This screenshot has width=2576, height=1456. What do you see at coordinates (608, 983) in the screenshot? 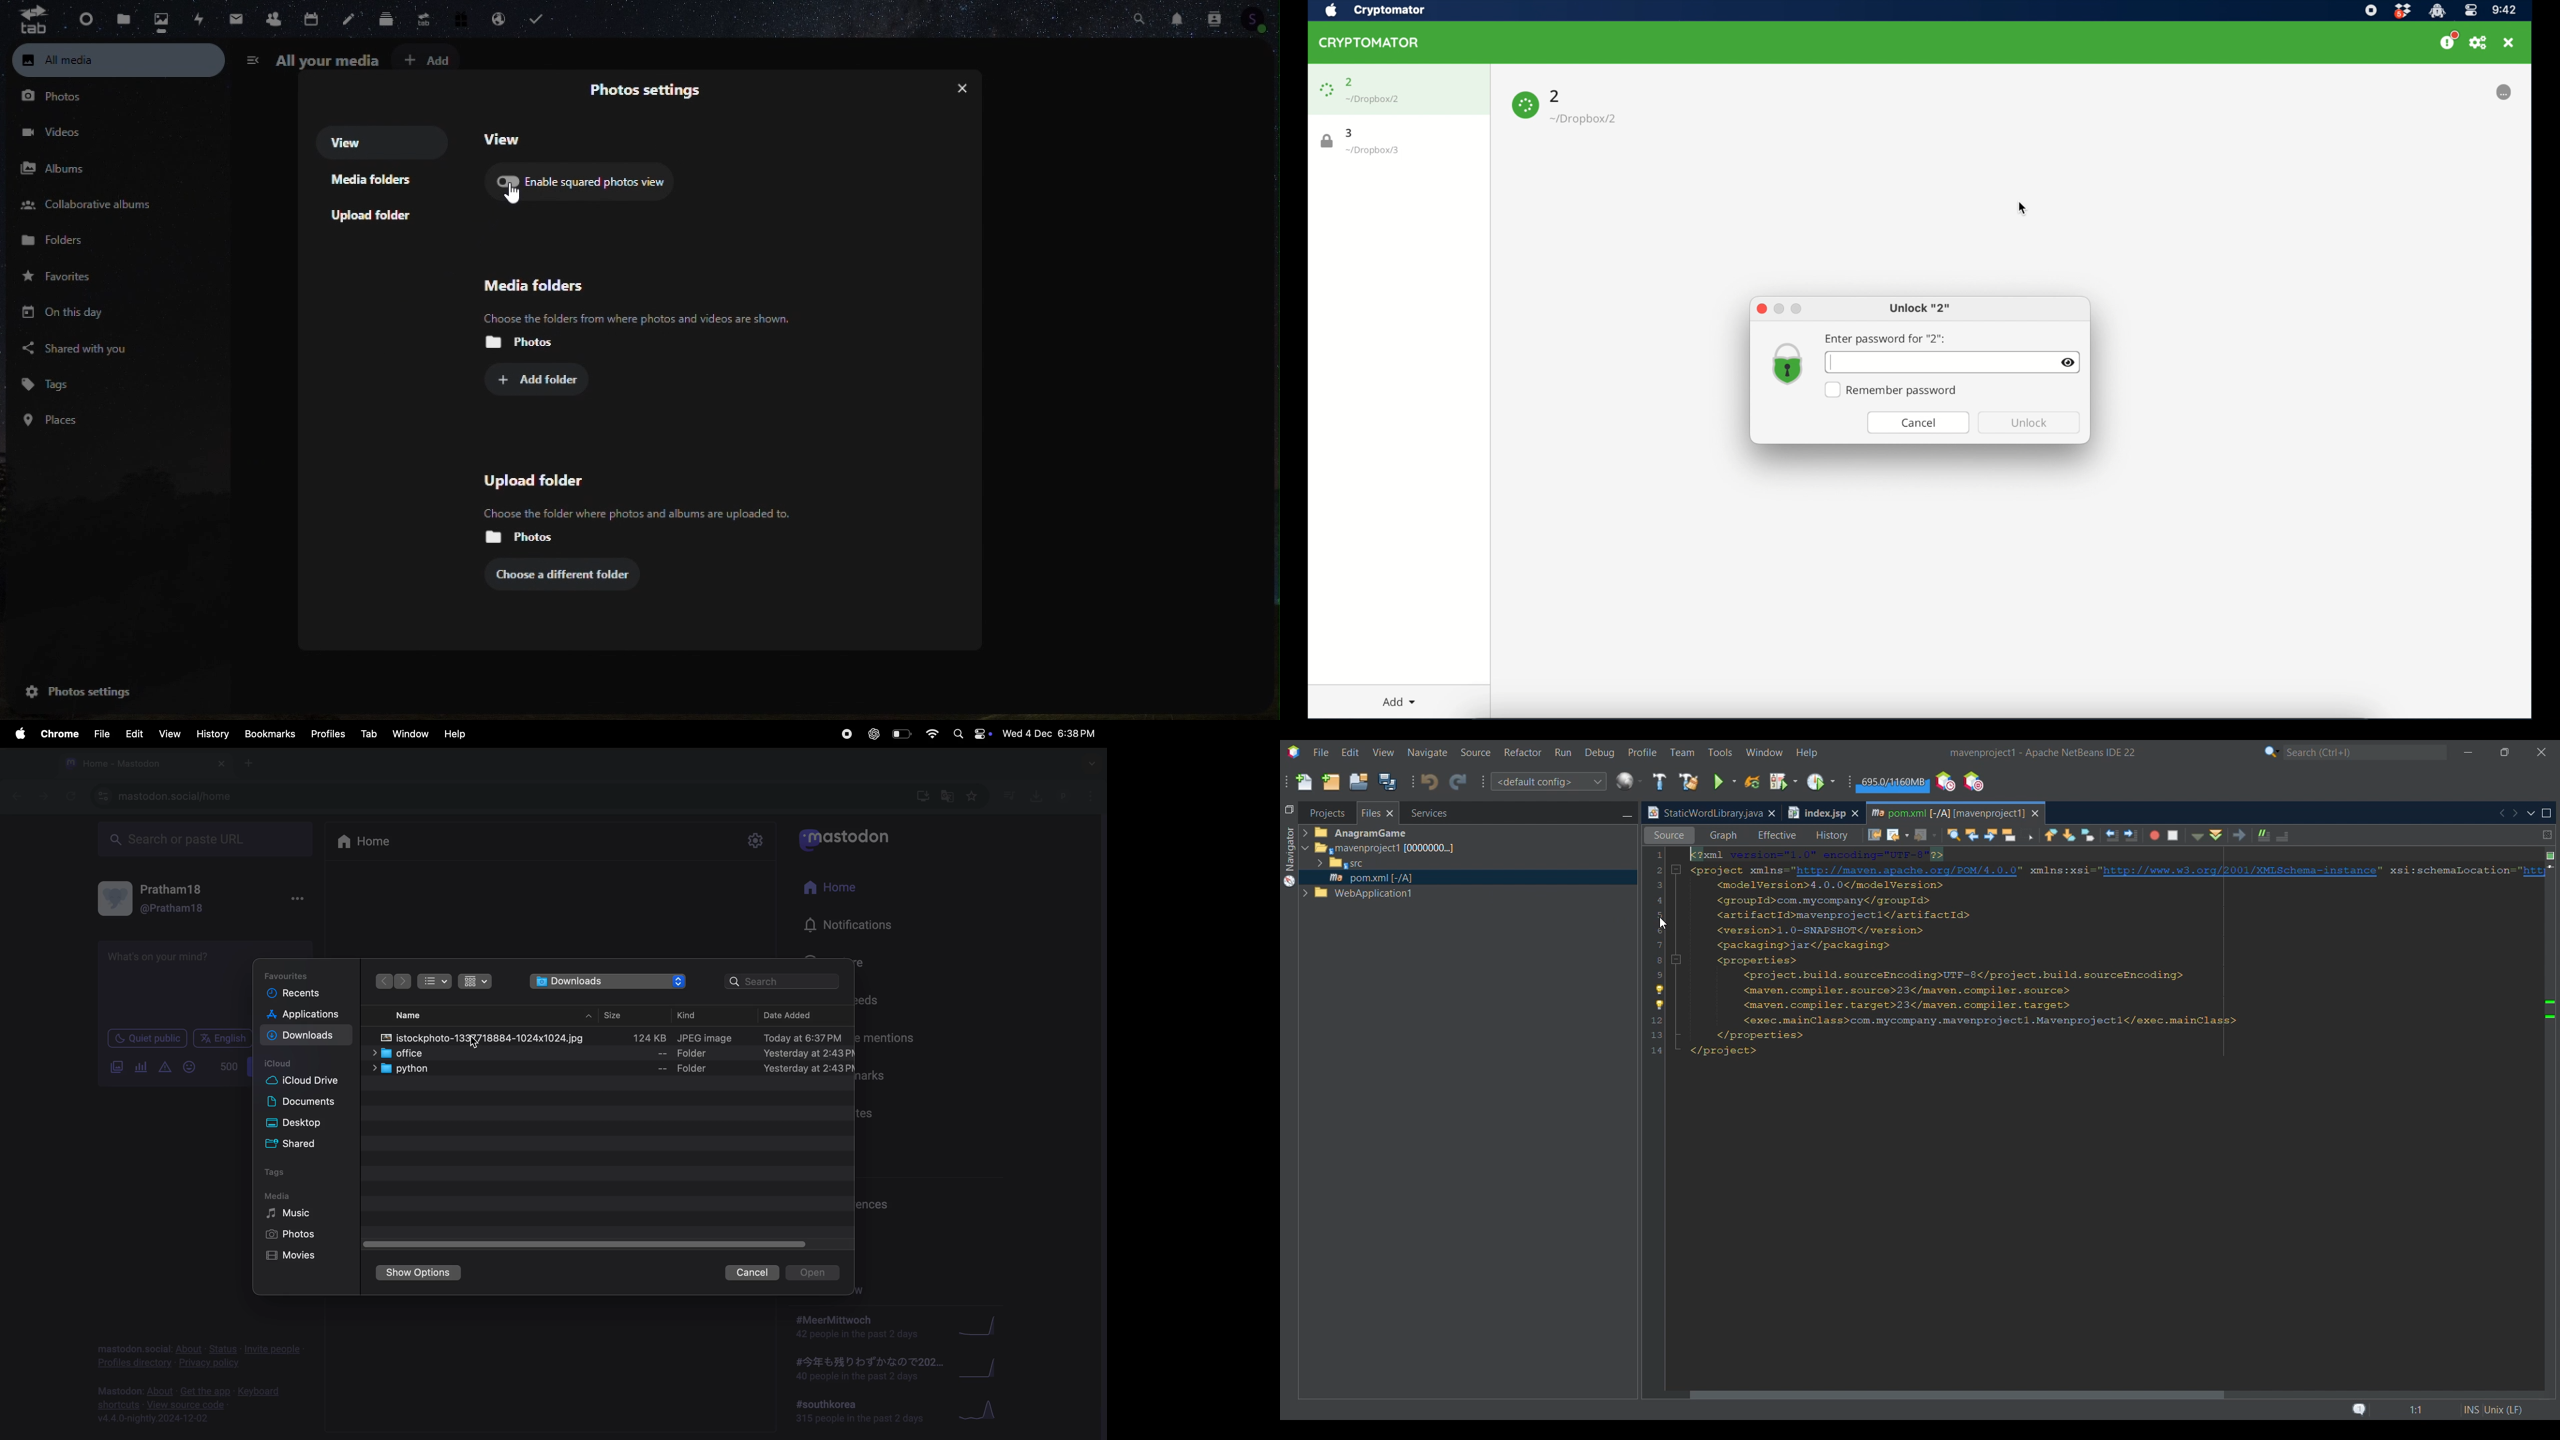
I see `down loads` at bounding box center [608, 983].